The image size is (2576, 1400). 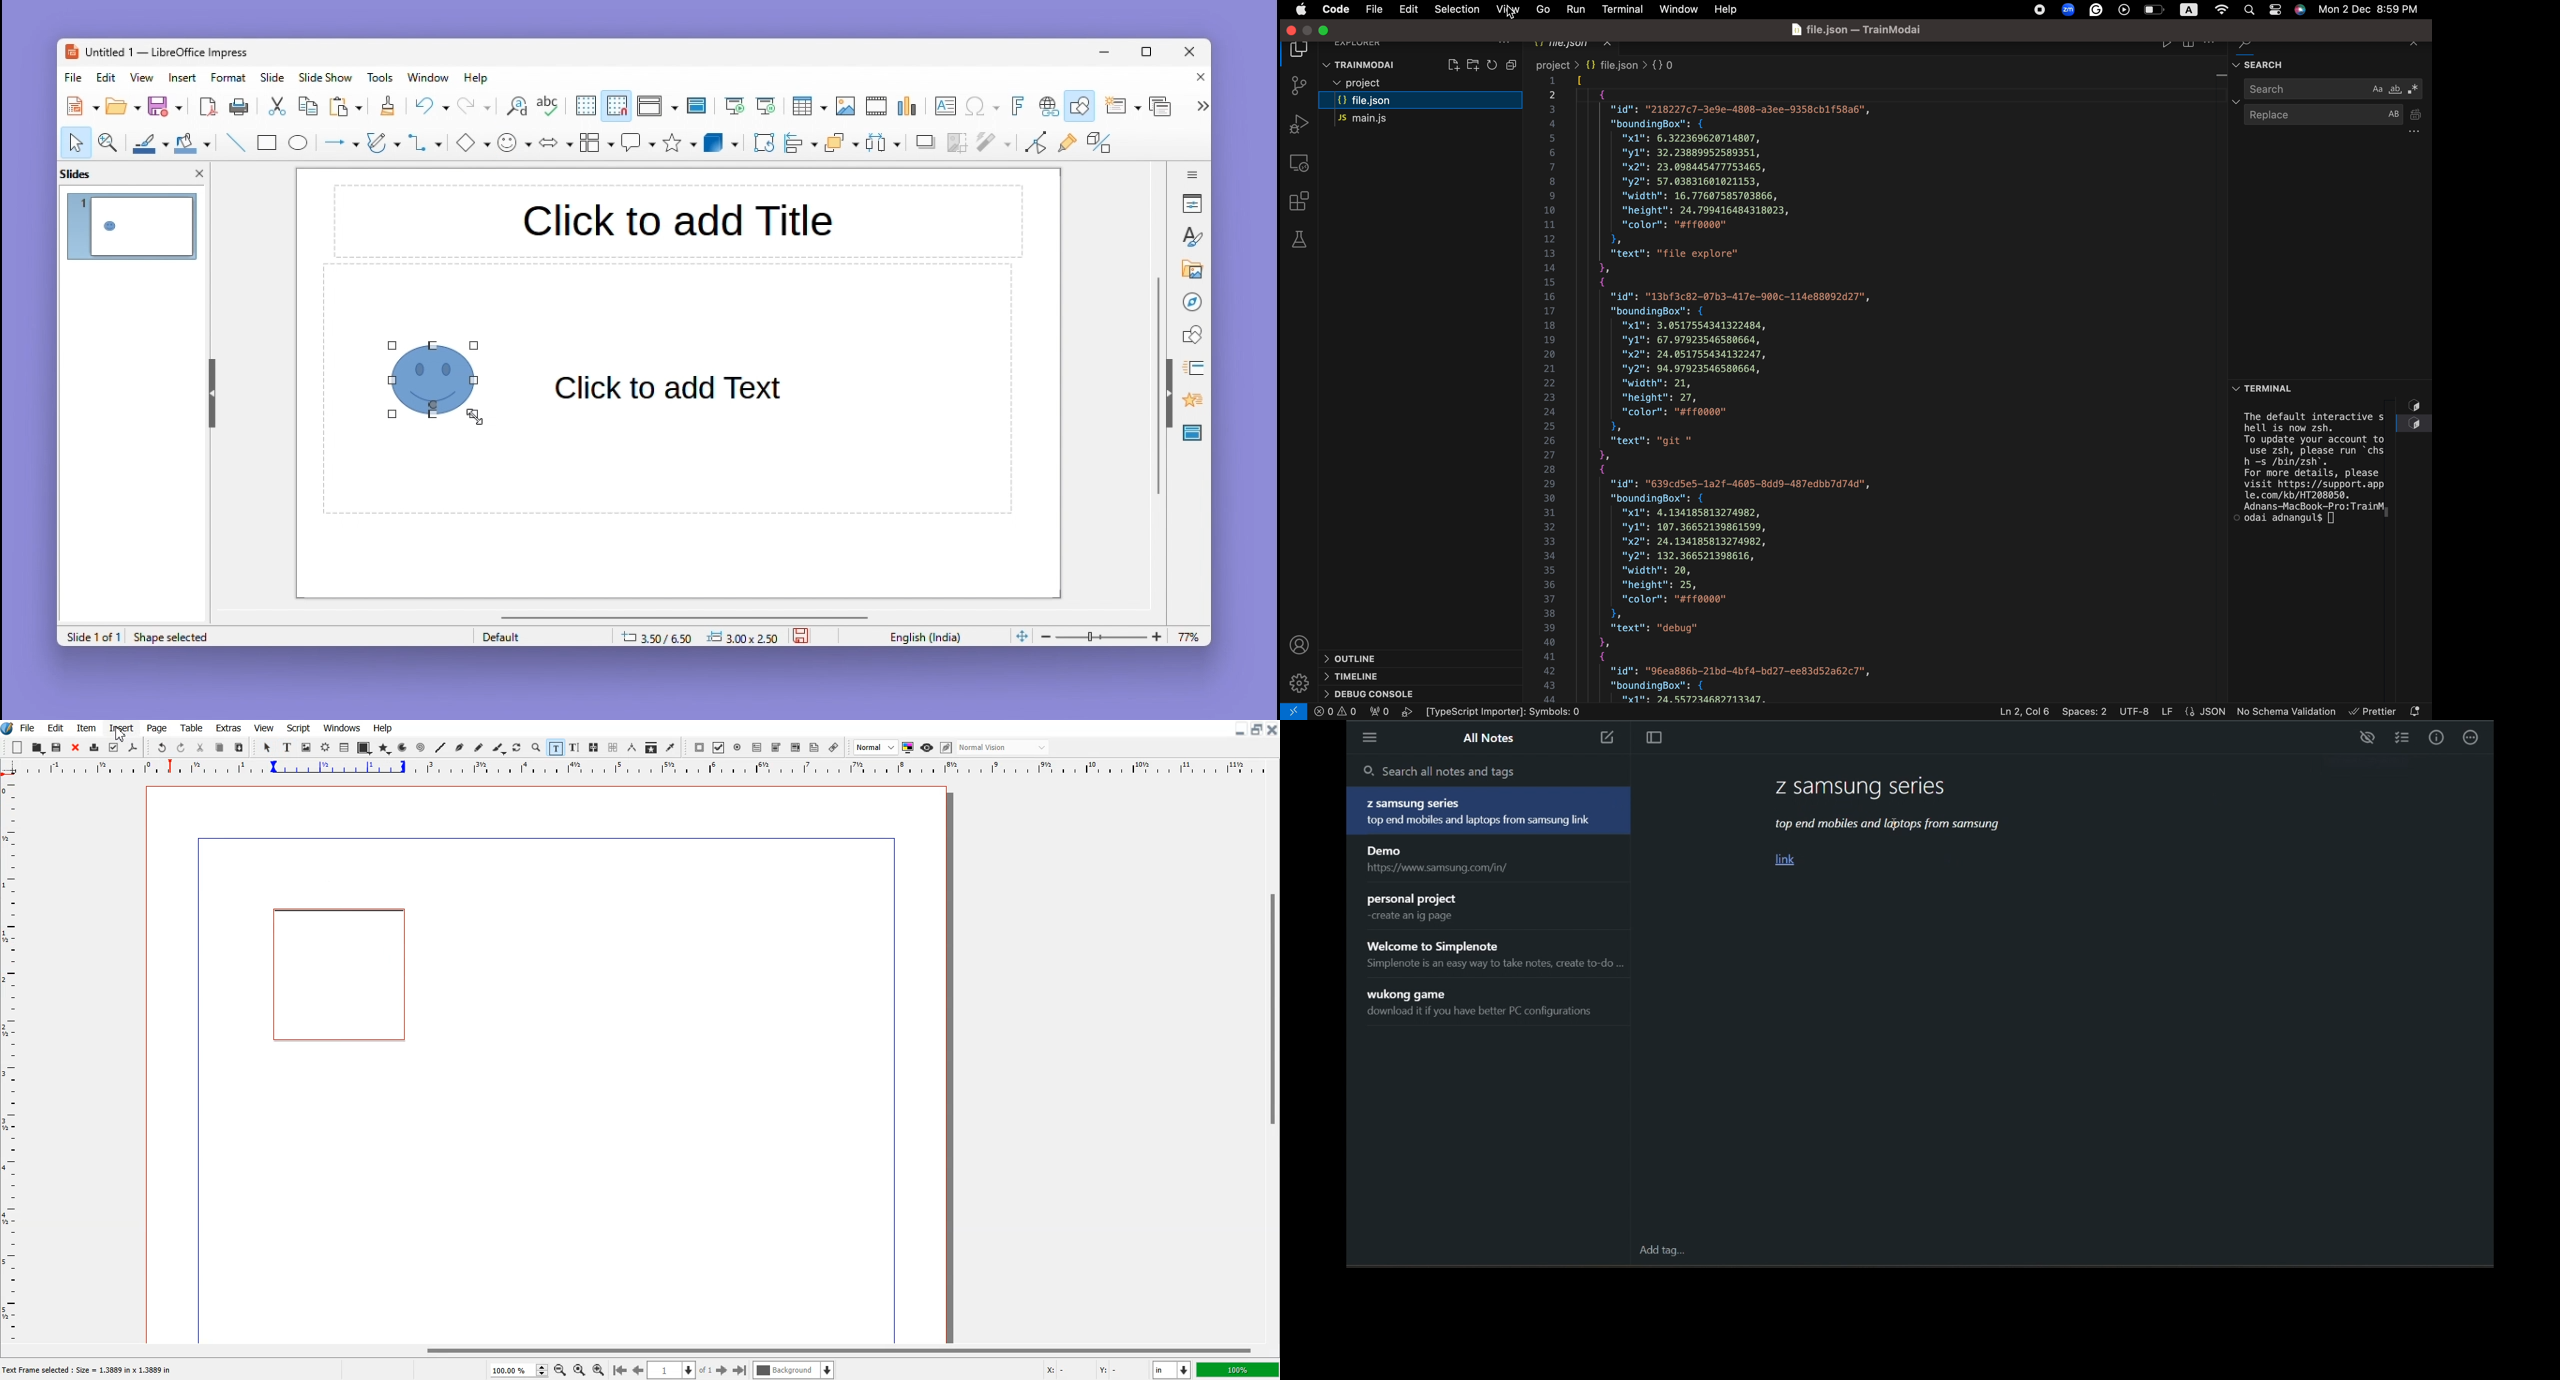 I want to click on PDF Radio Button, so click(x=738, y=747).